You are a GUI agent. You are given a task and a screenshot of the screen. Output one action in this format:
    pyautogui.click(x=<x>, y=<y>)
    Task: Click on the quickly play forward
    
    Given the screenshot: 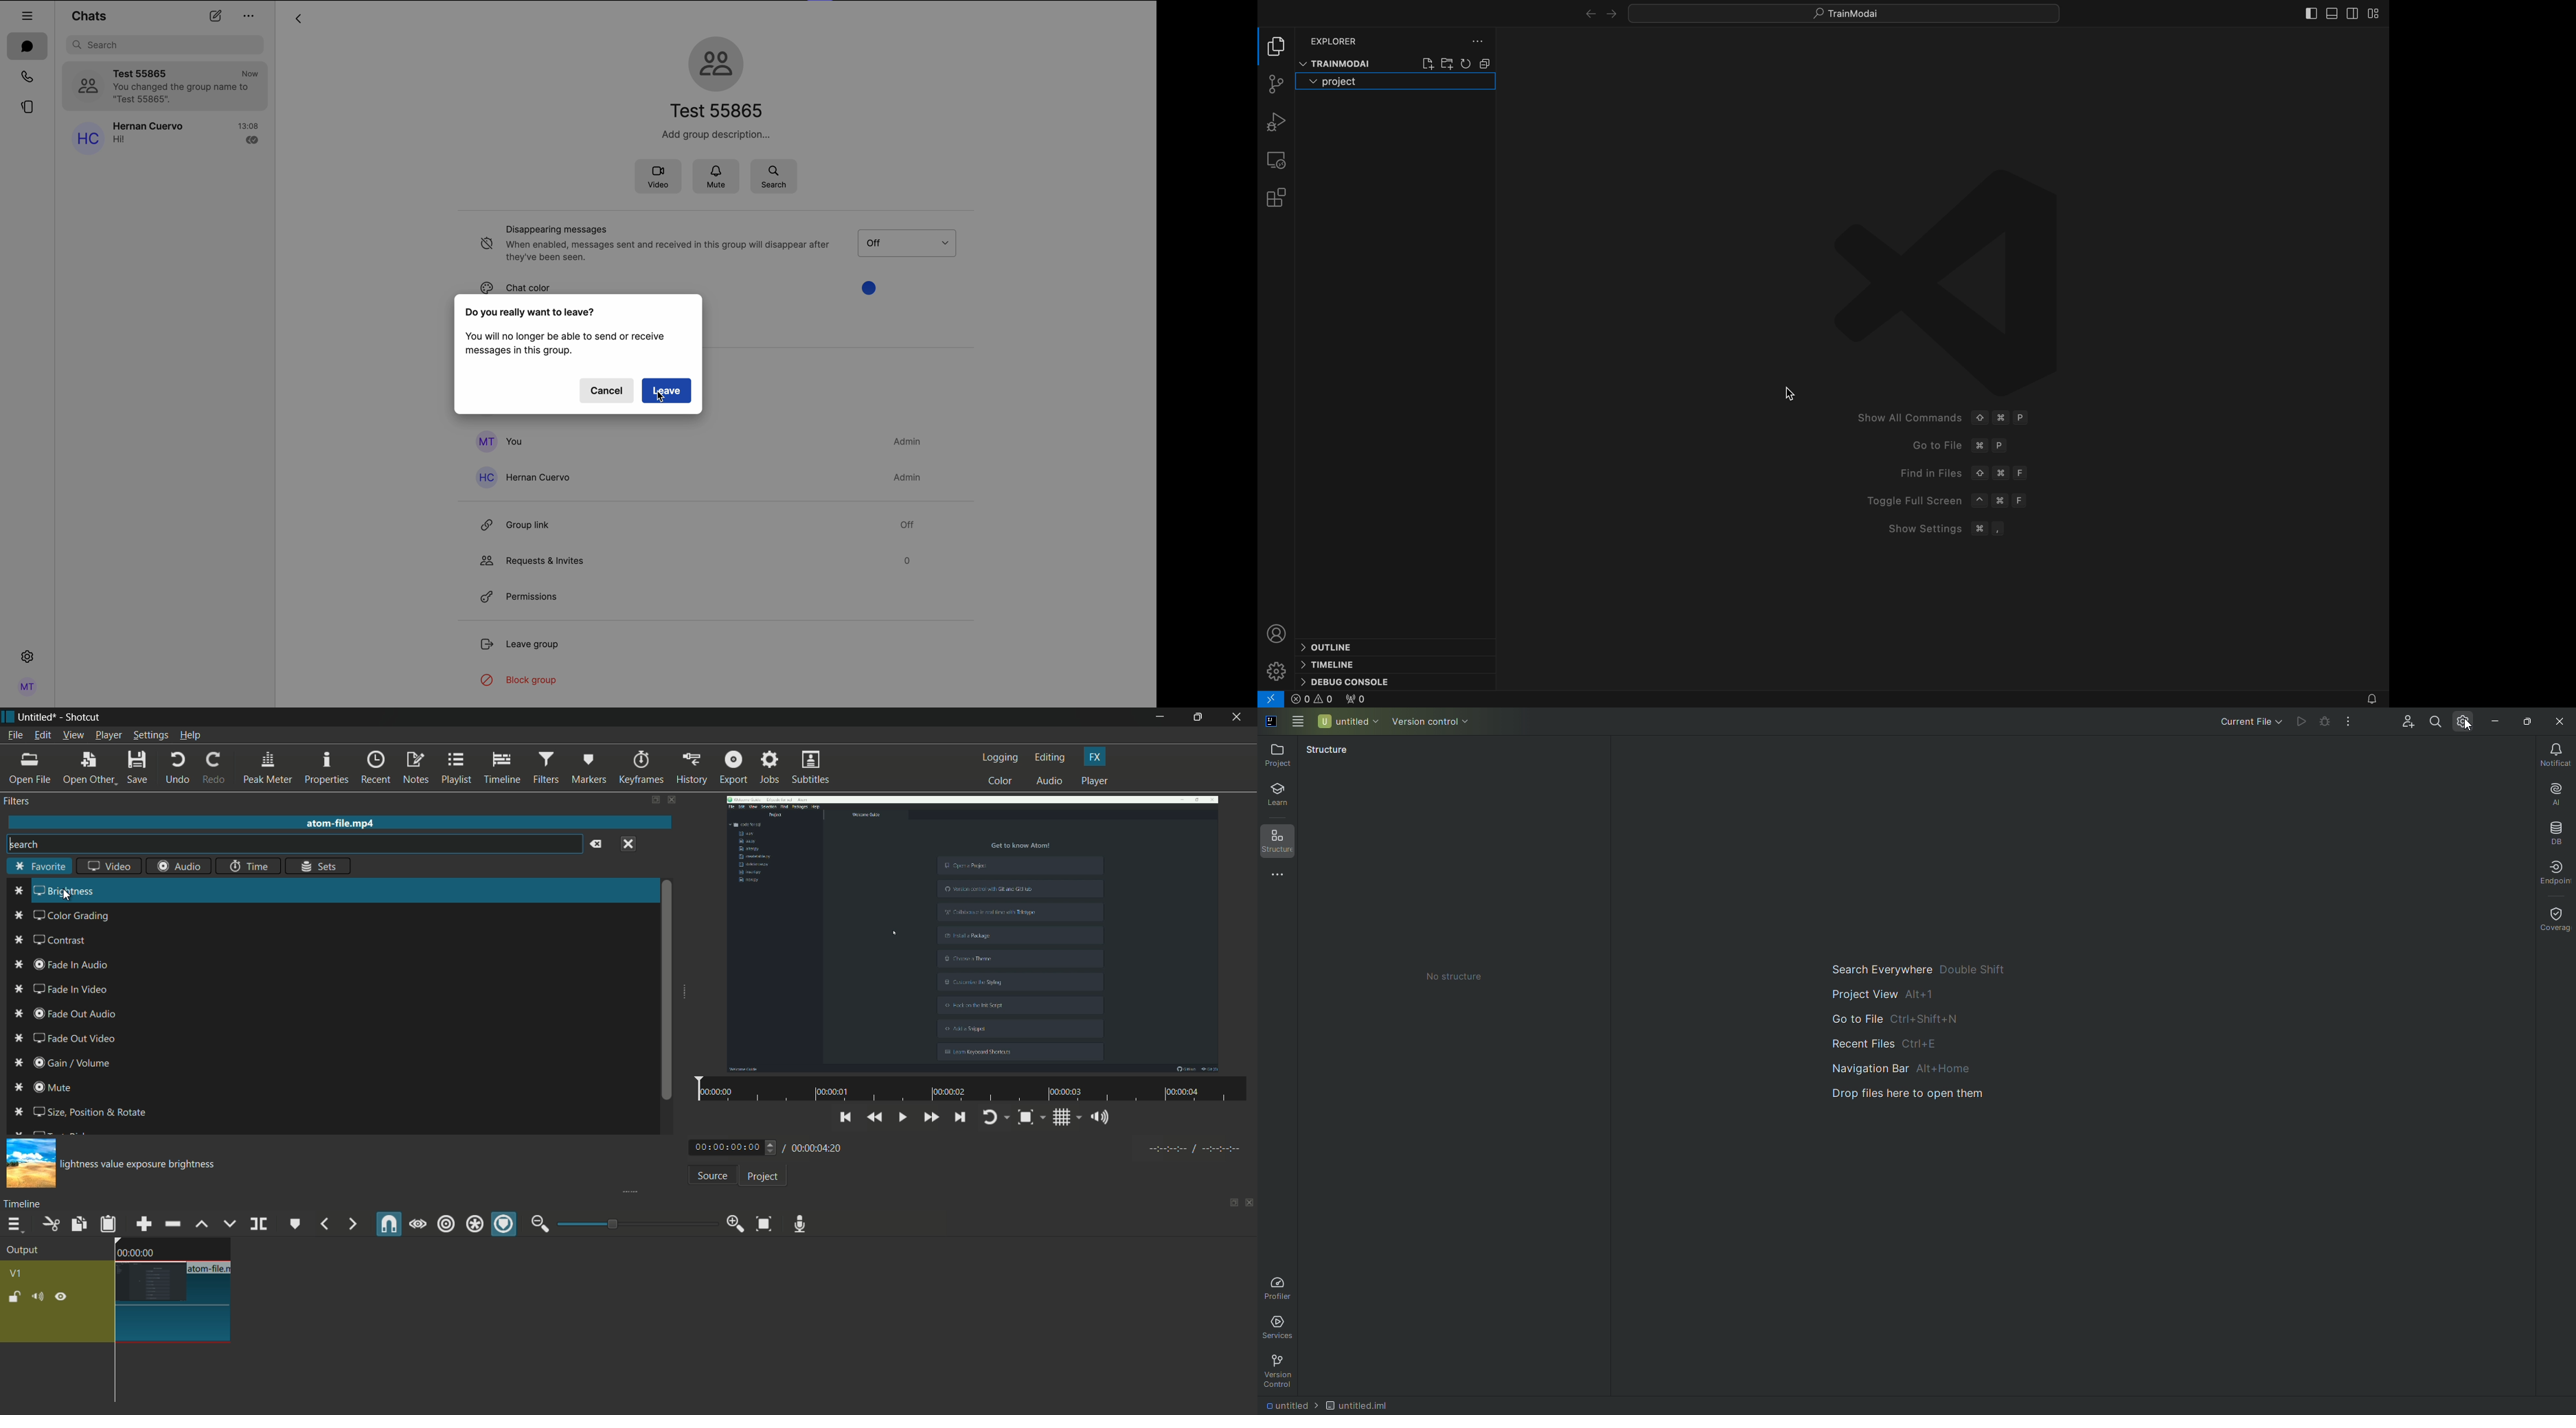 What is the action you would take?
    pyautogui.click(x=932, y=1119)
    